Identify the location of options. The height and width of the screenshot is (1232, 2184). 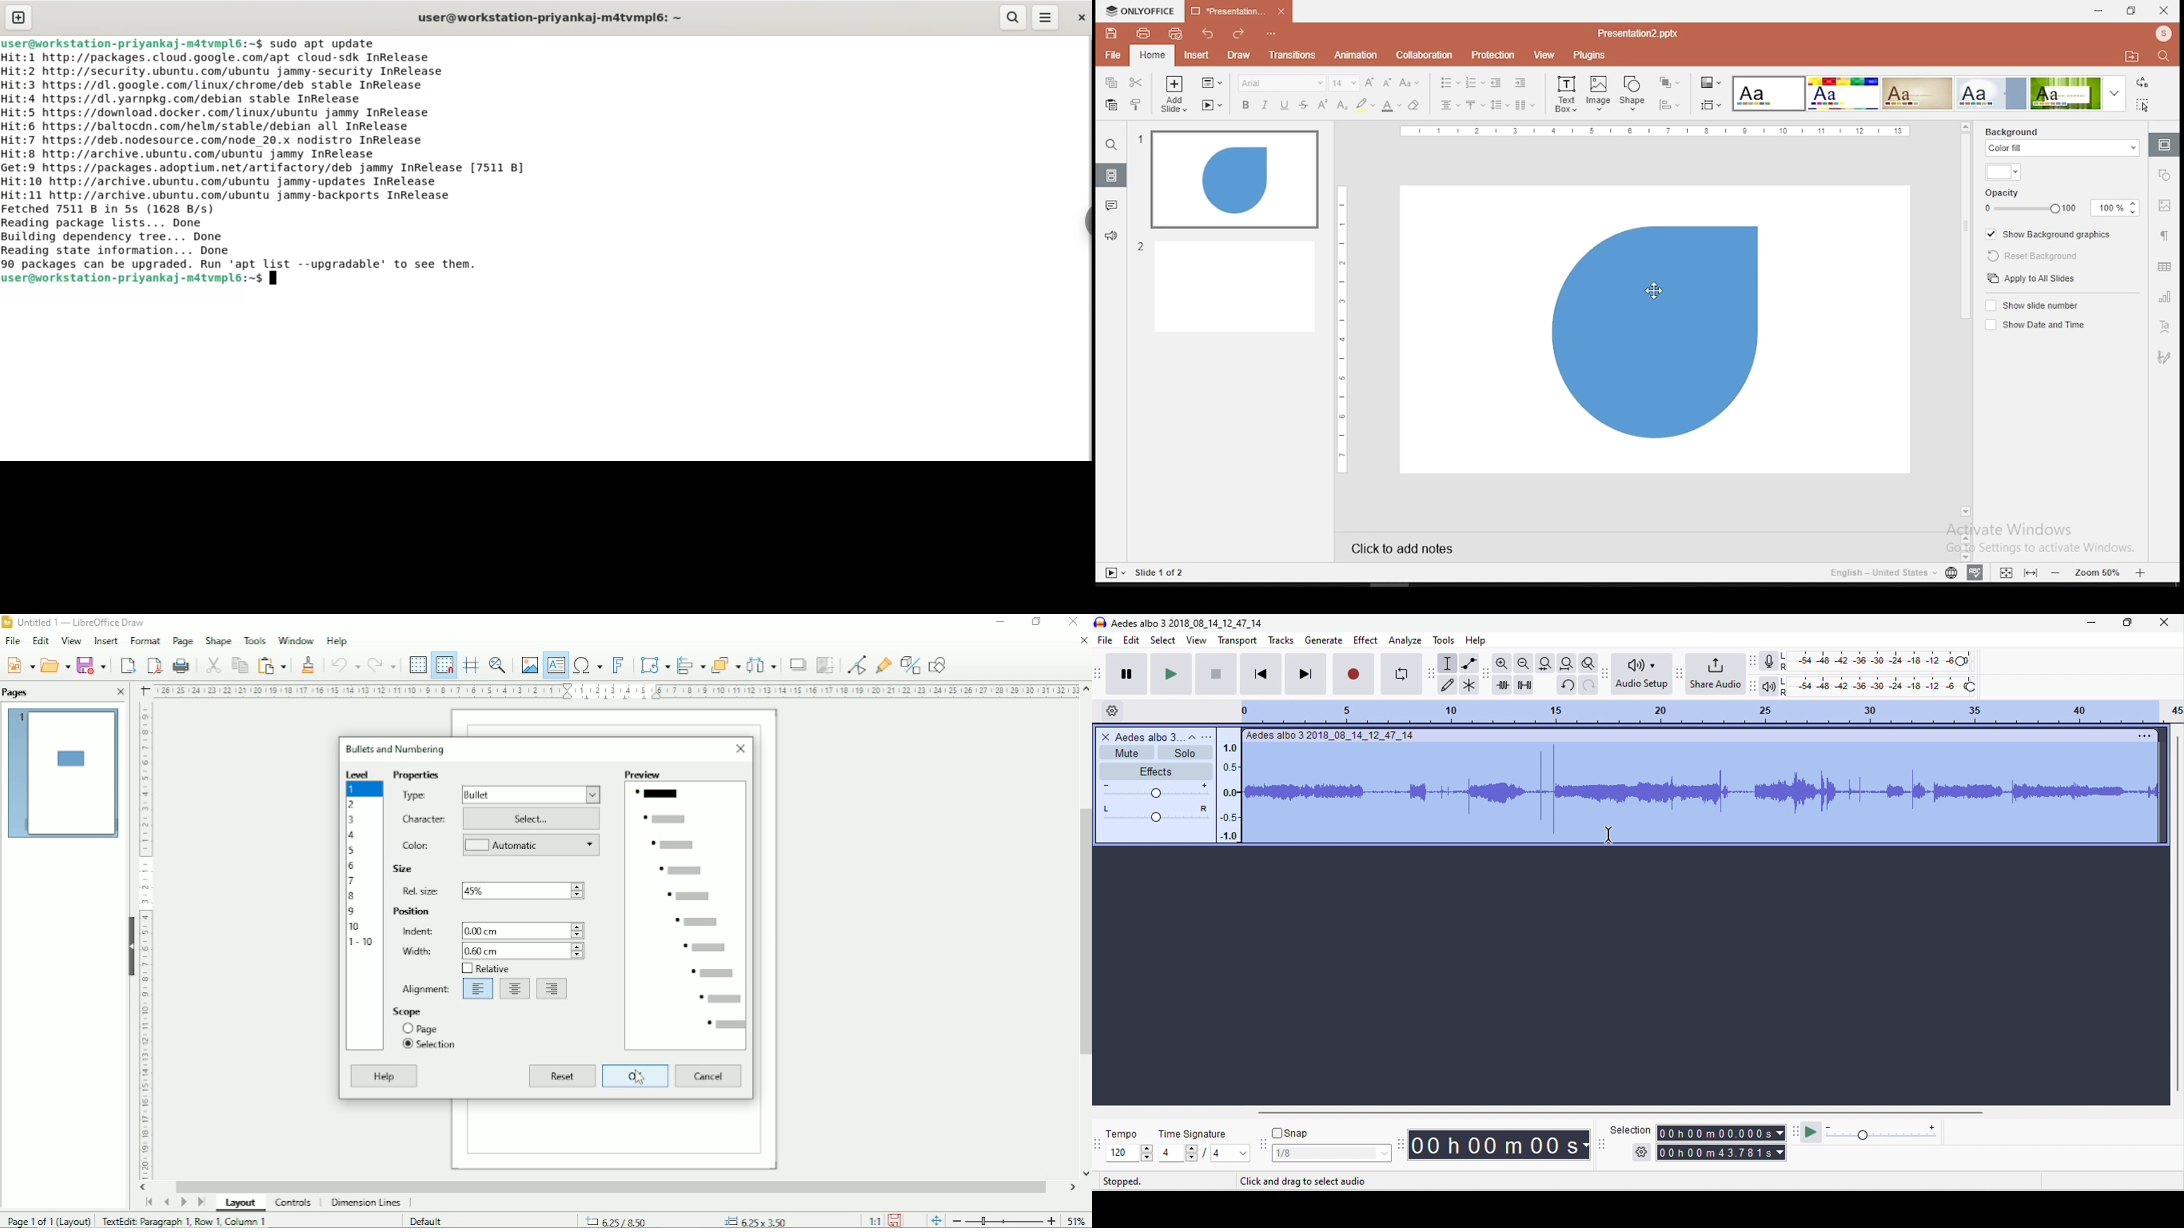
(2142, 736).